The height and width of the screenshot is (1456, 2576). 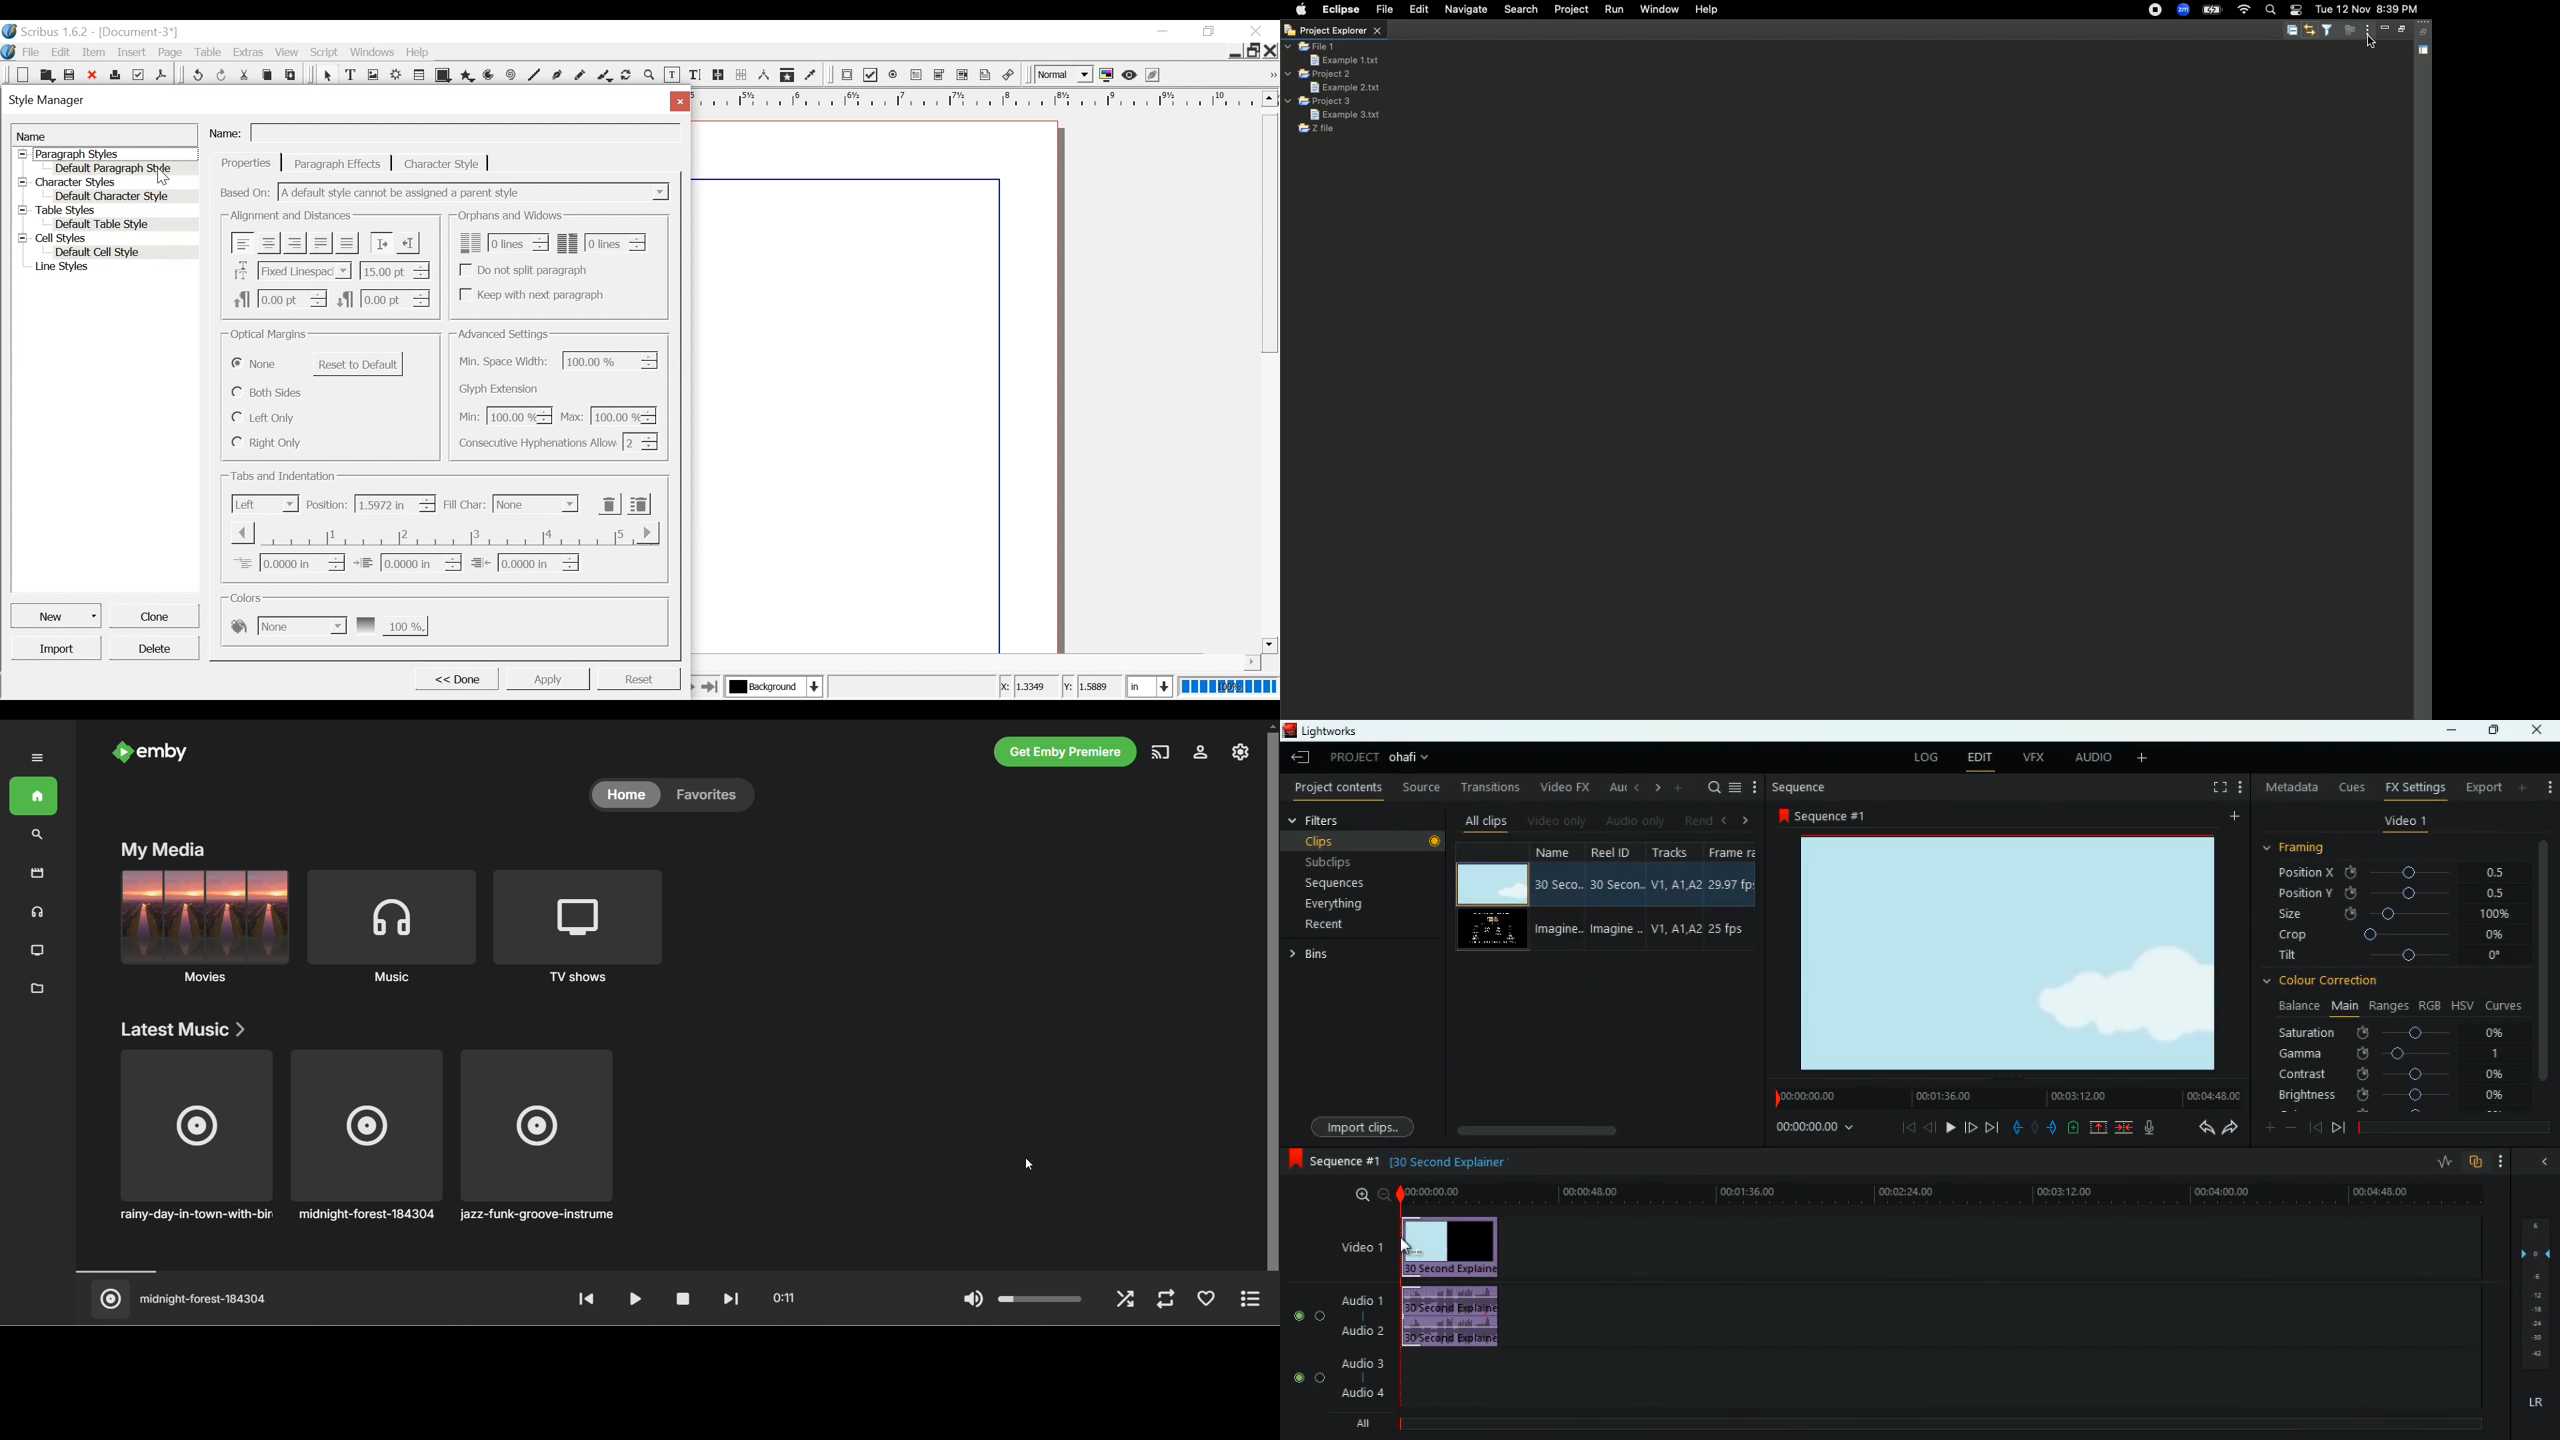 What do you see at coordinates (1065, 75) in the screenshot?
I see `Select the image preview quality` at bounding box center [1065, 75].